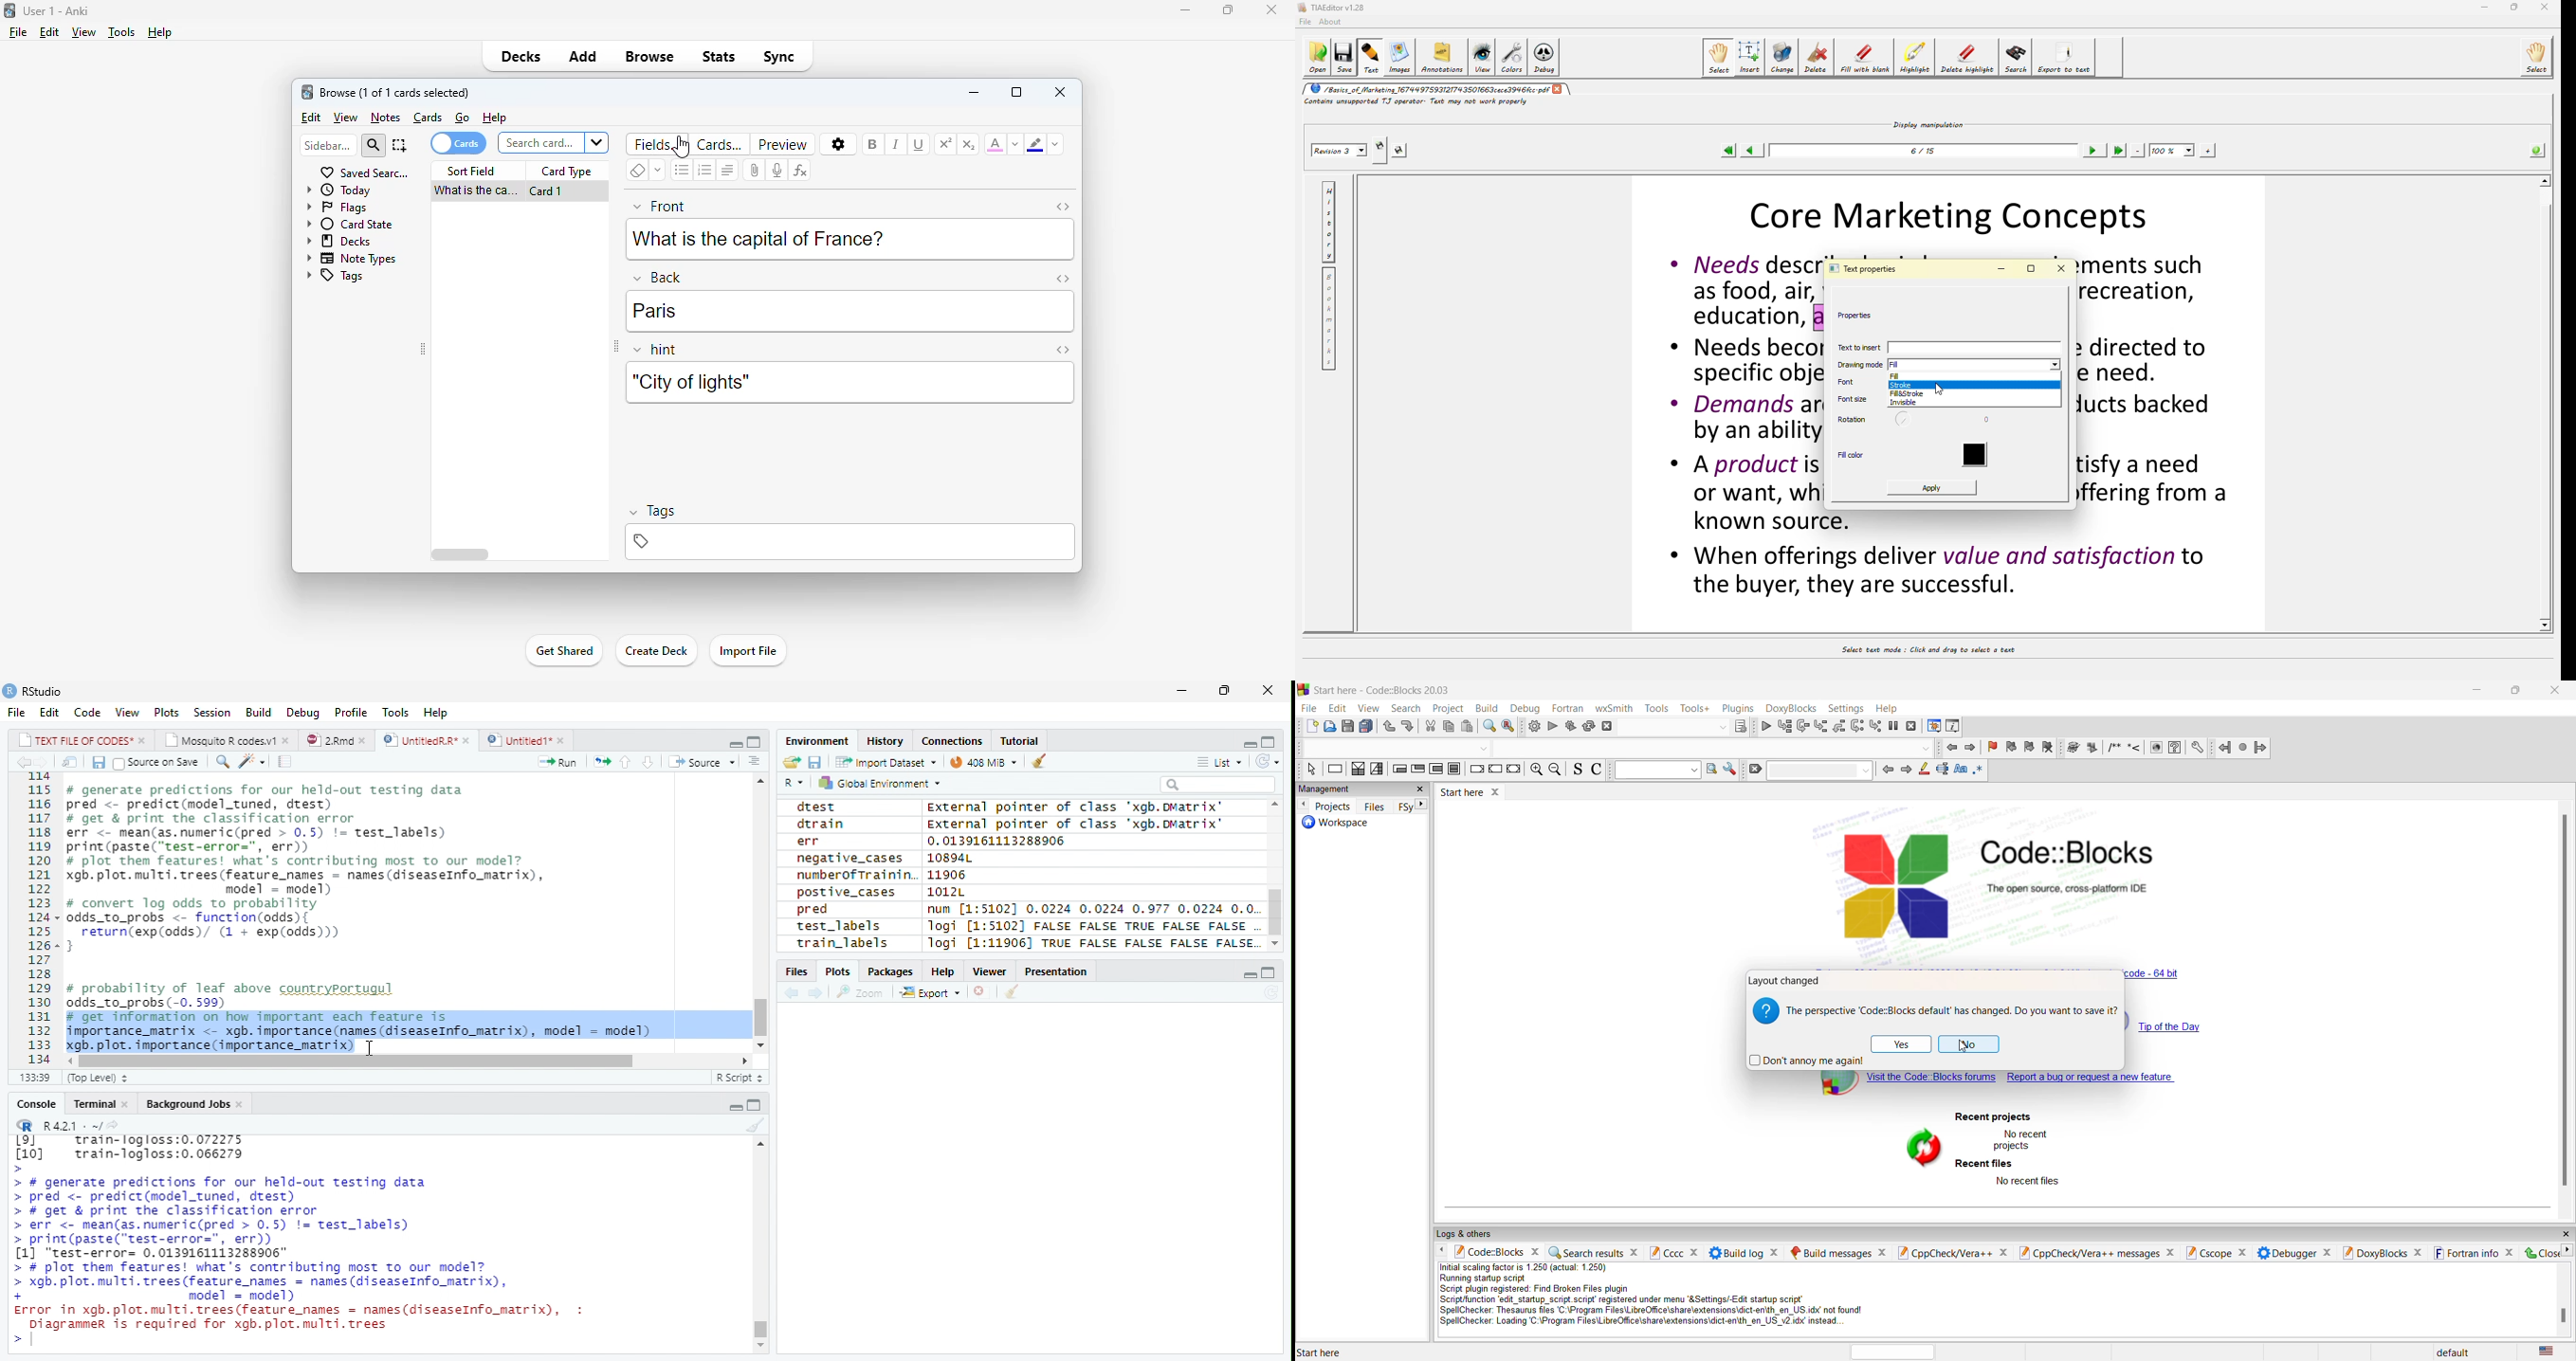 The image size is (2576, 1372). What do you see at coordinates (1932, 727) in the screenshot?
I see `debugger windows` at bounding box center [1932, 727].